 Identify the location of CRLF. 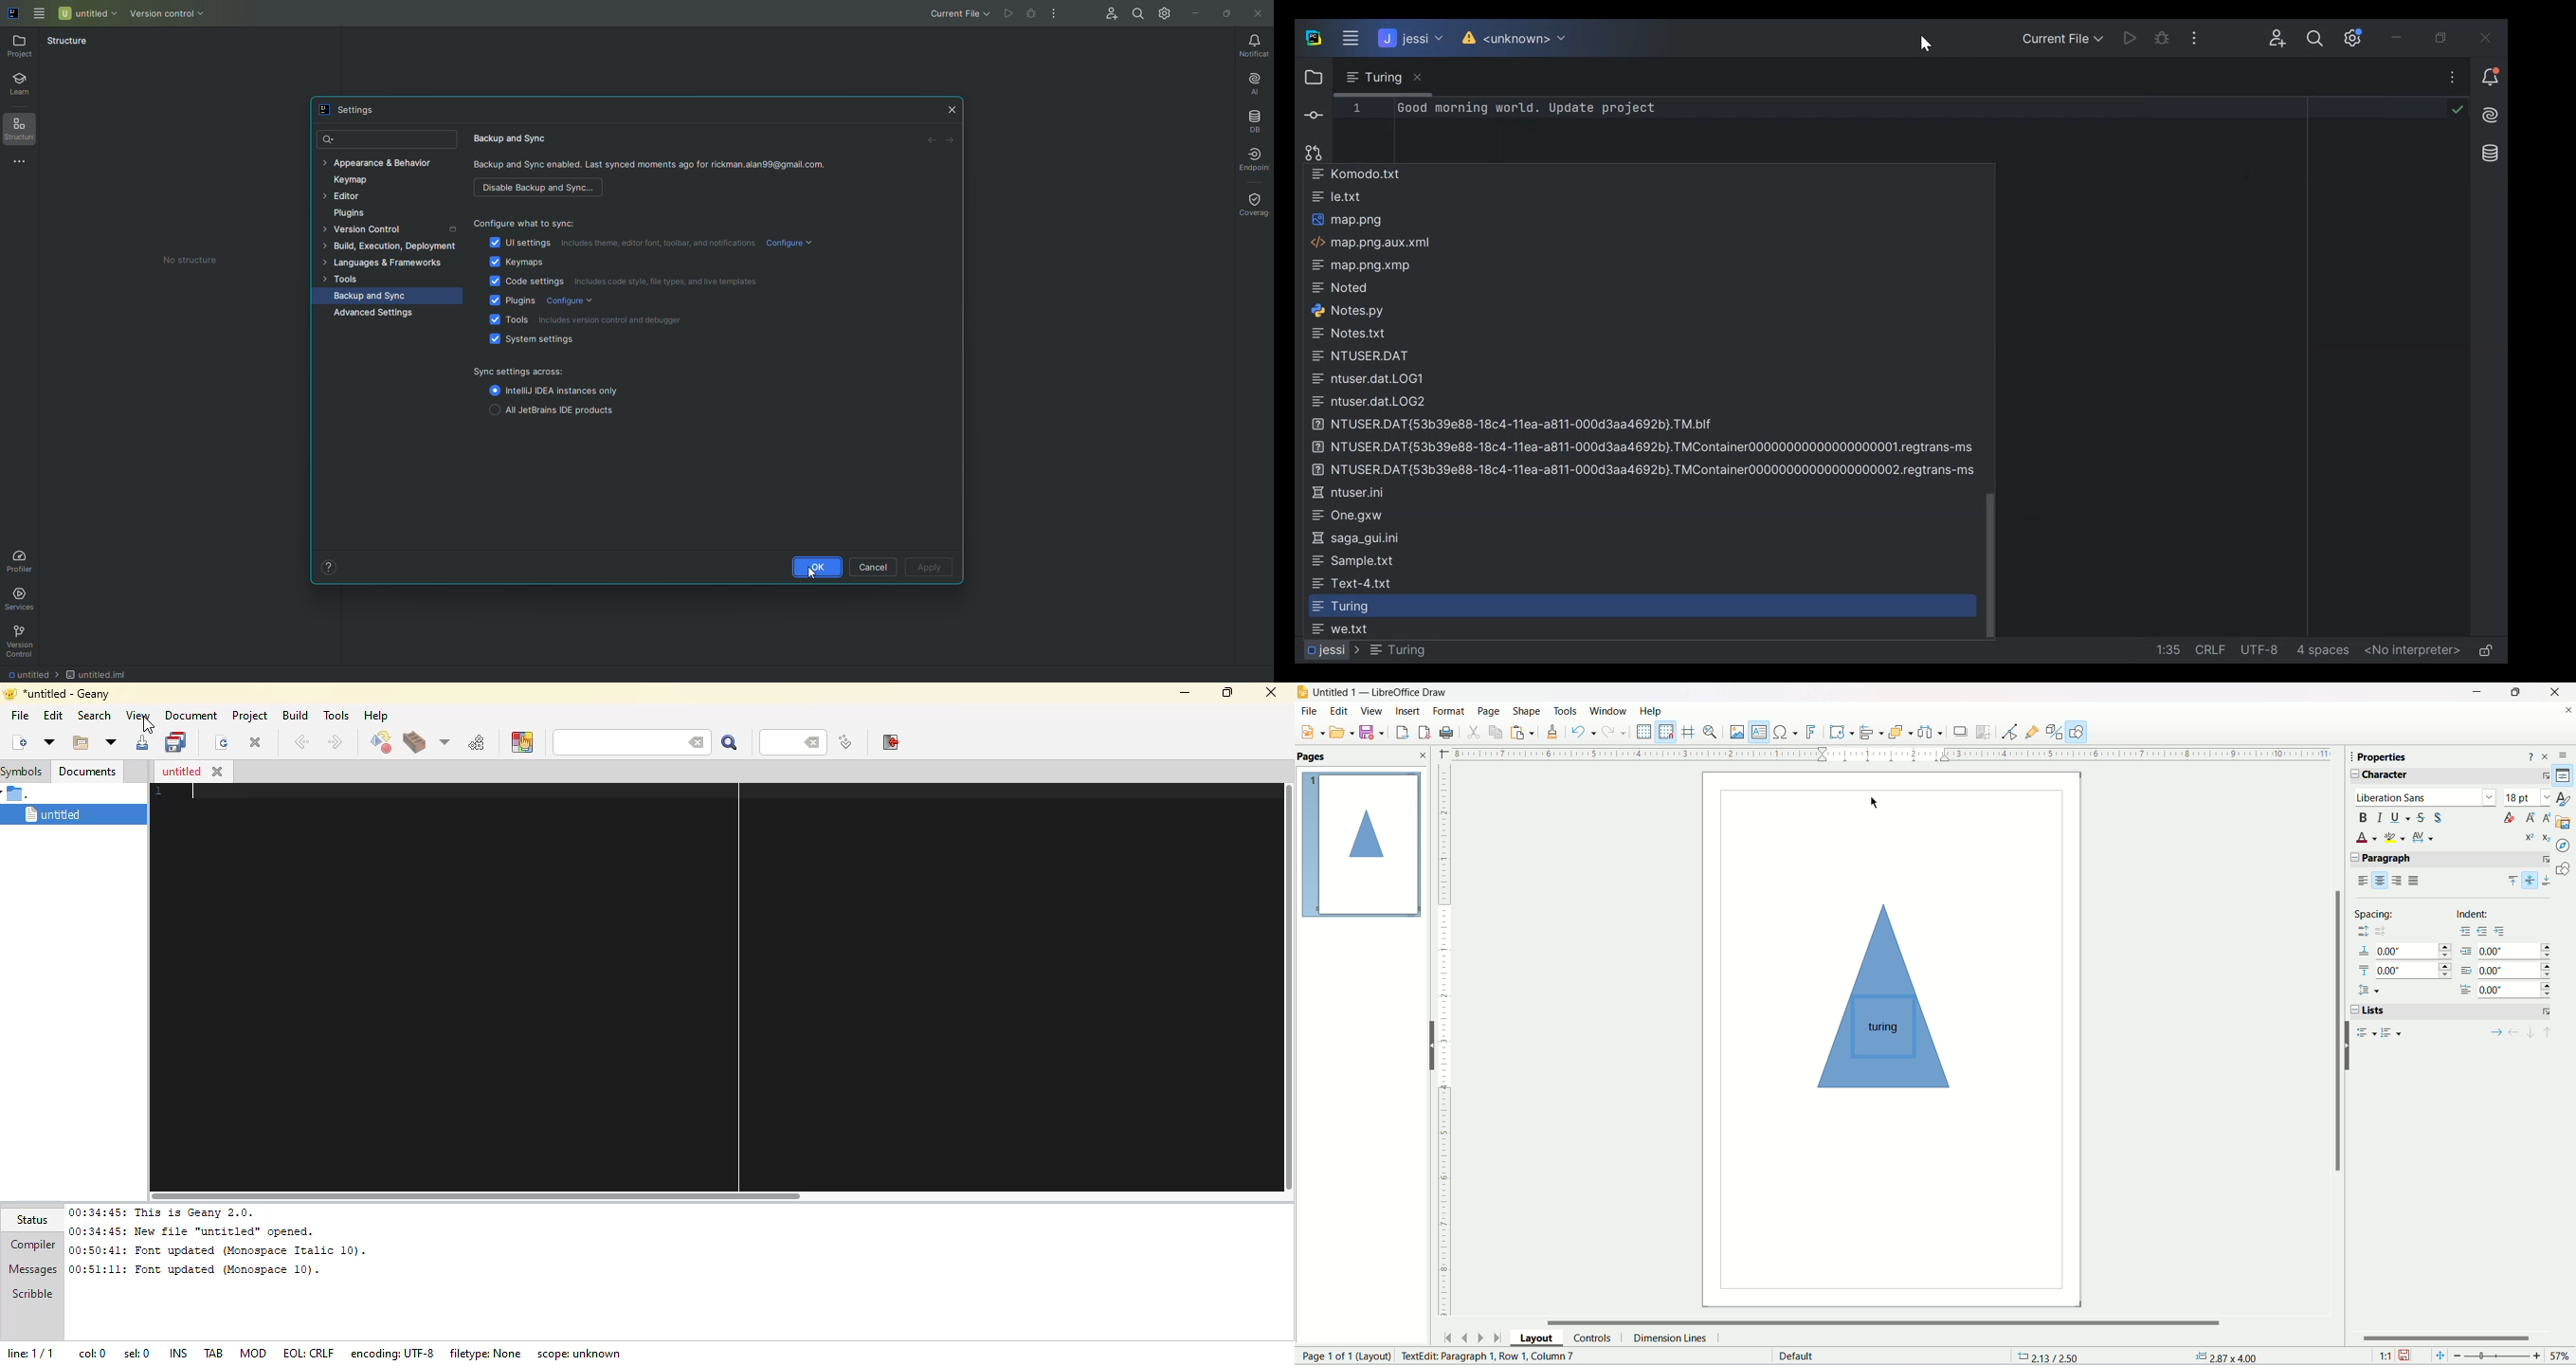
(2210, 650).